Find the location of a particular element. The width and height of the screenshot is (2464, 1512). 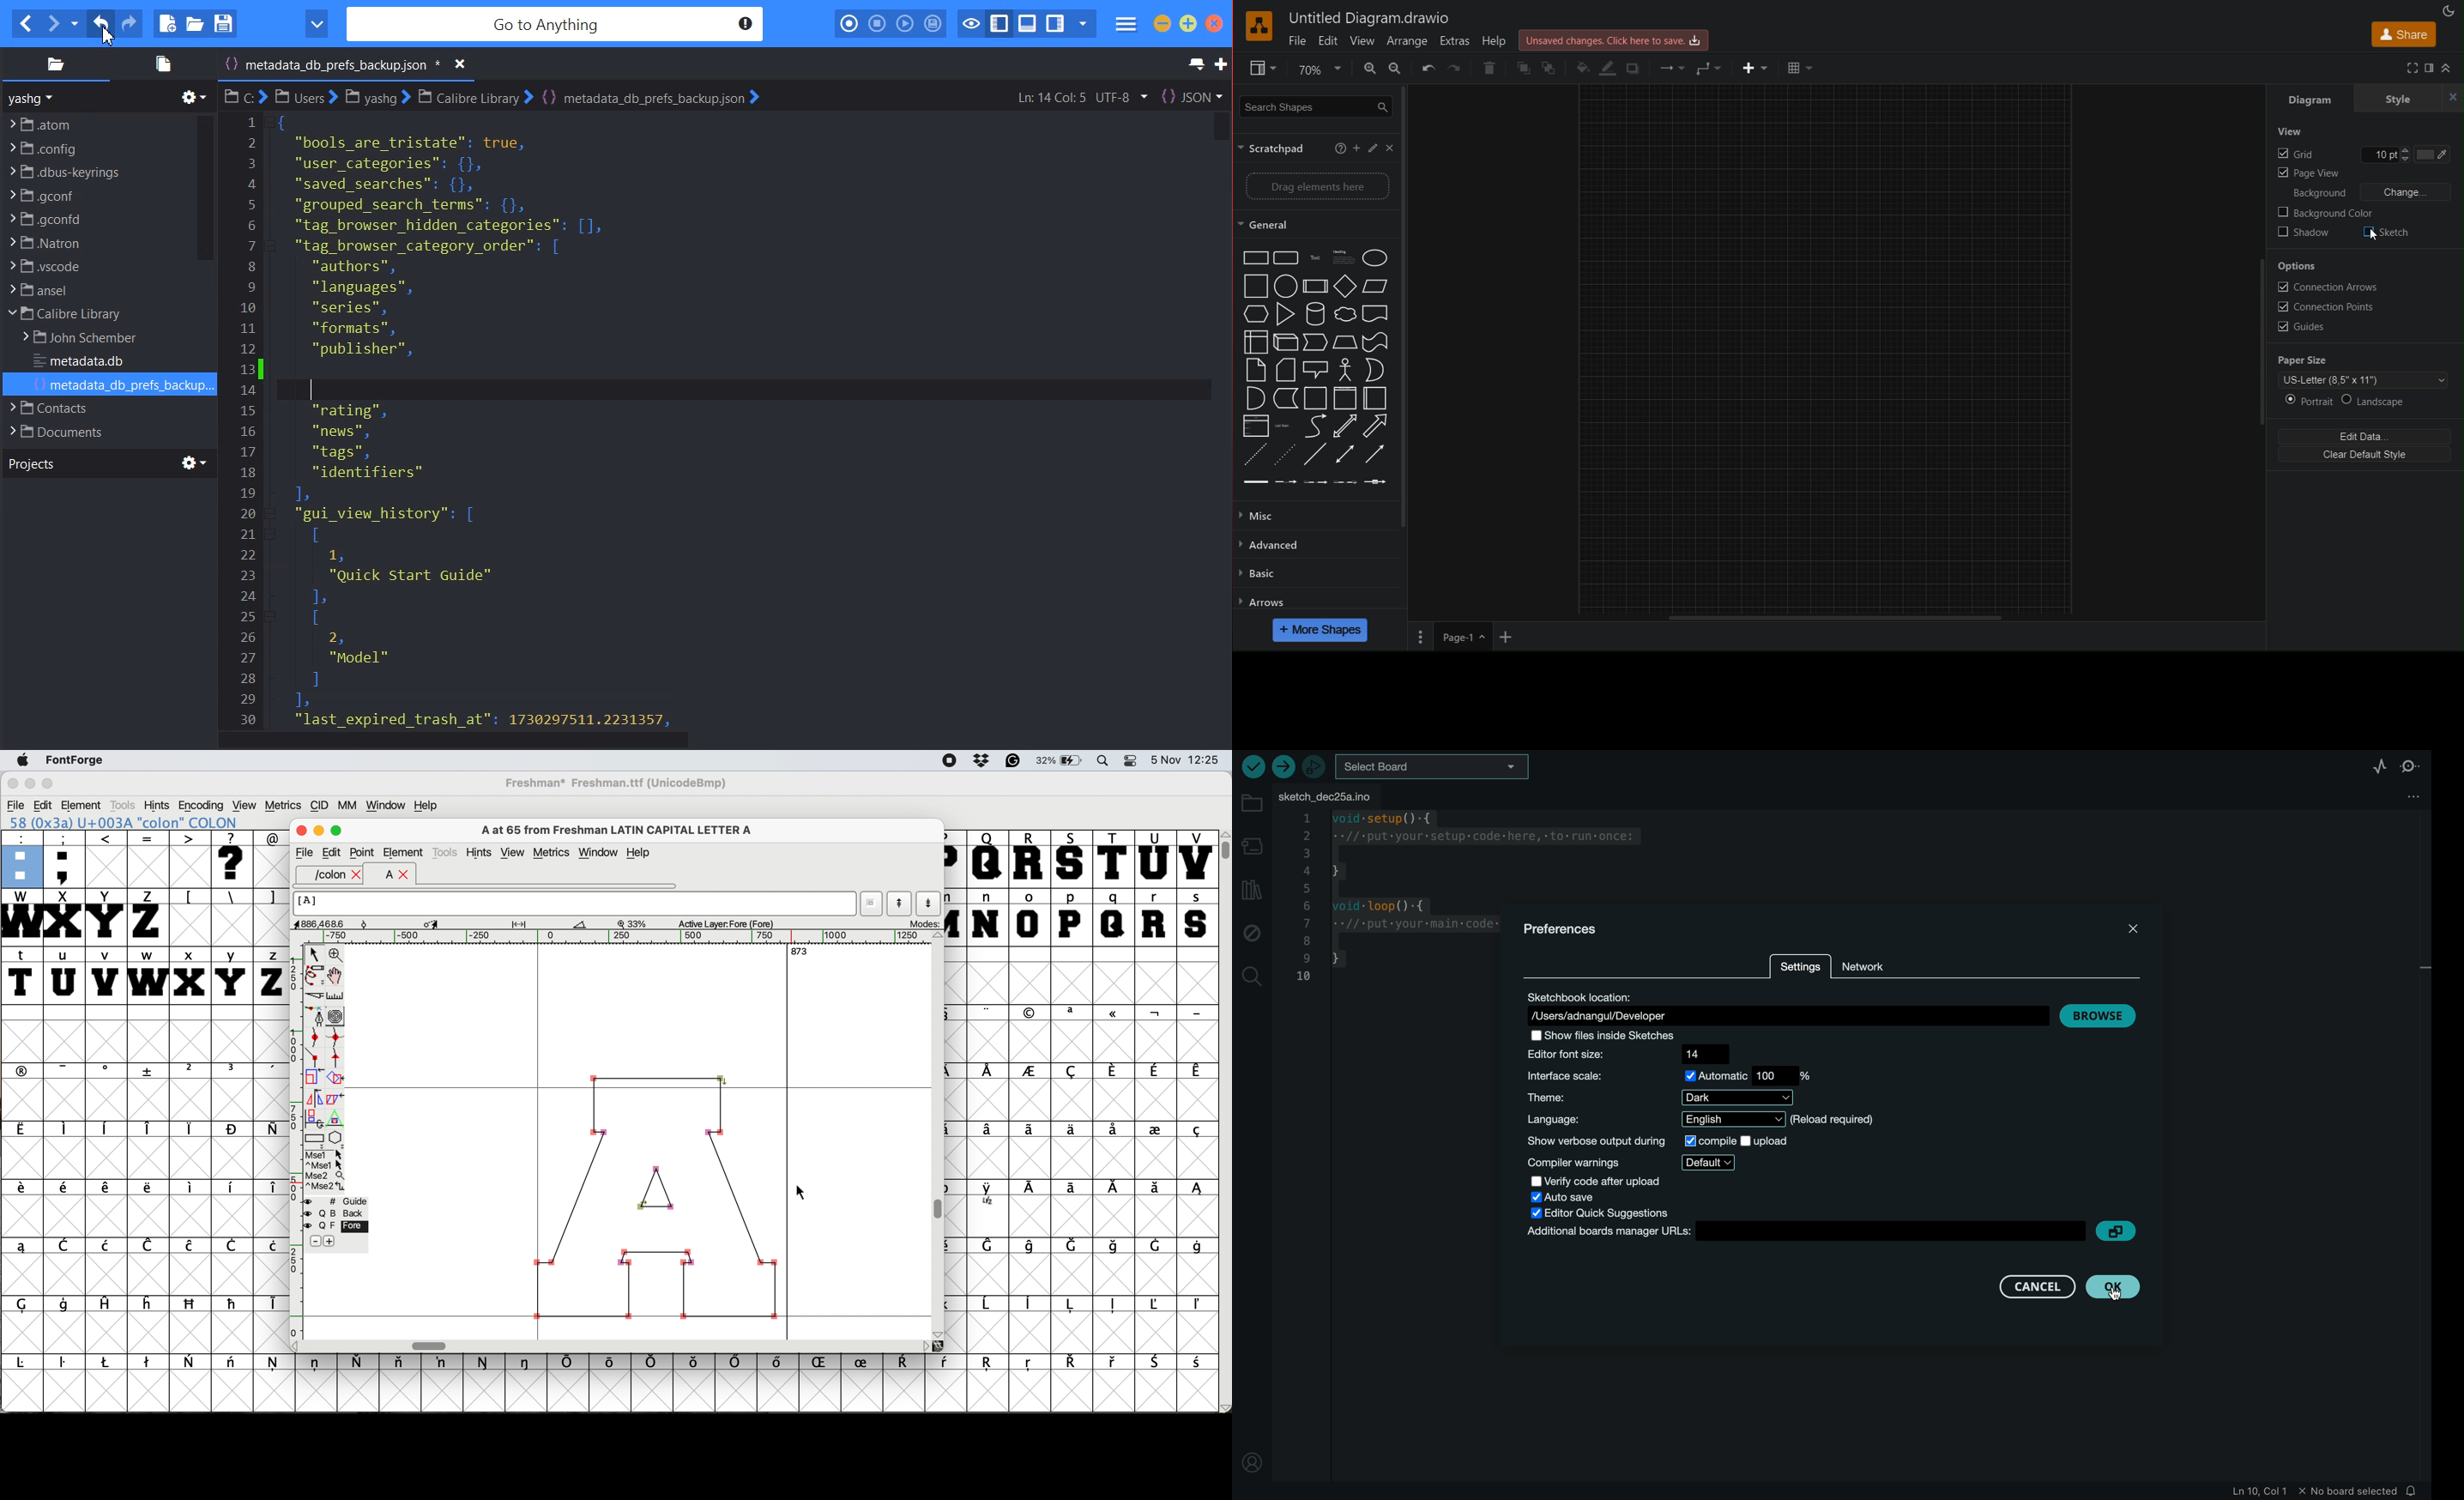

r is located at coordinates (1156, 918).